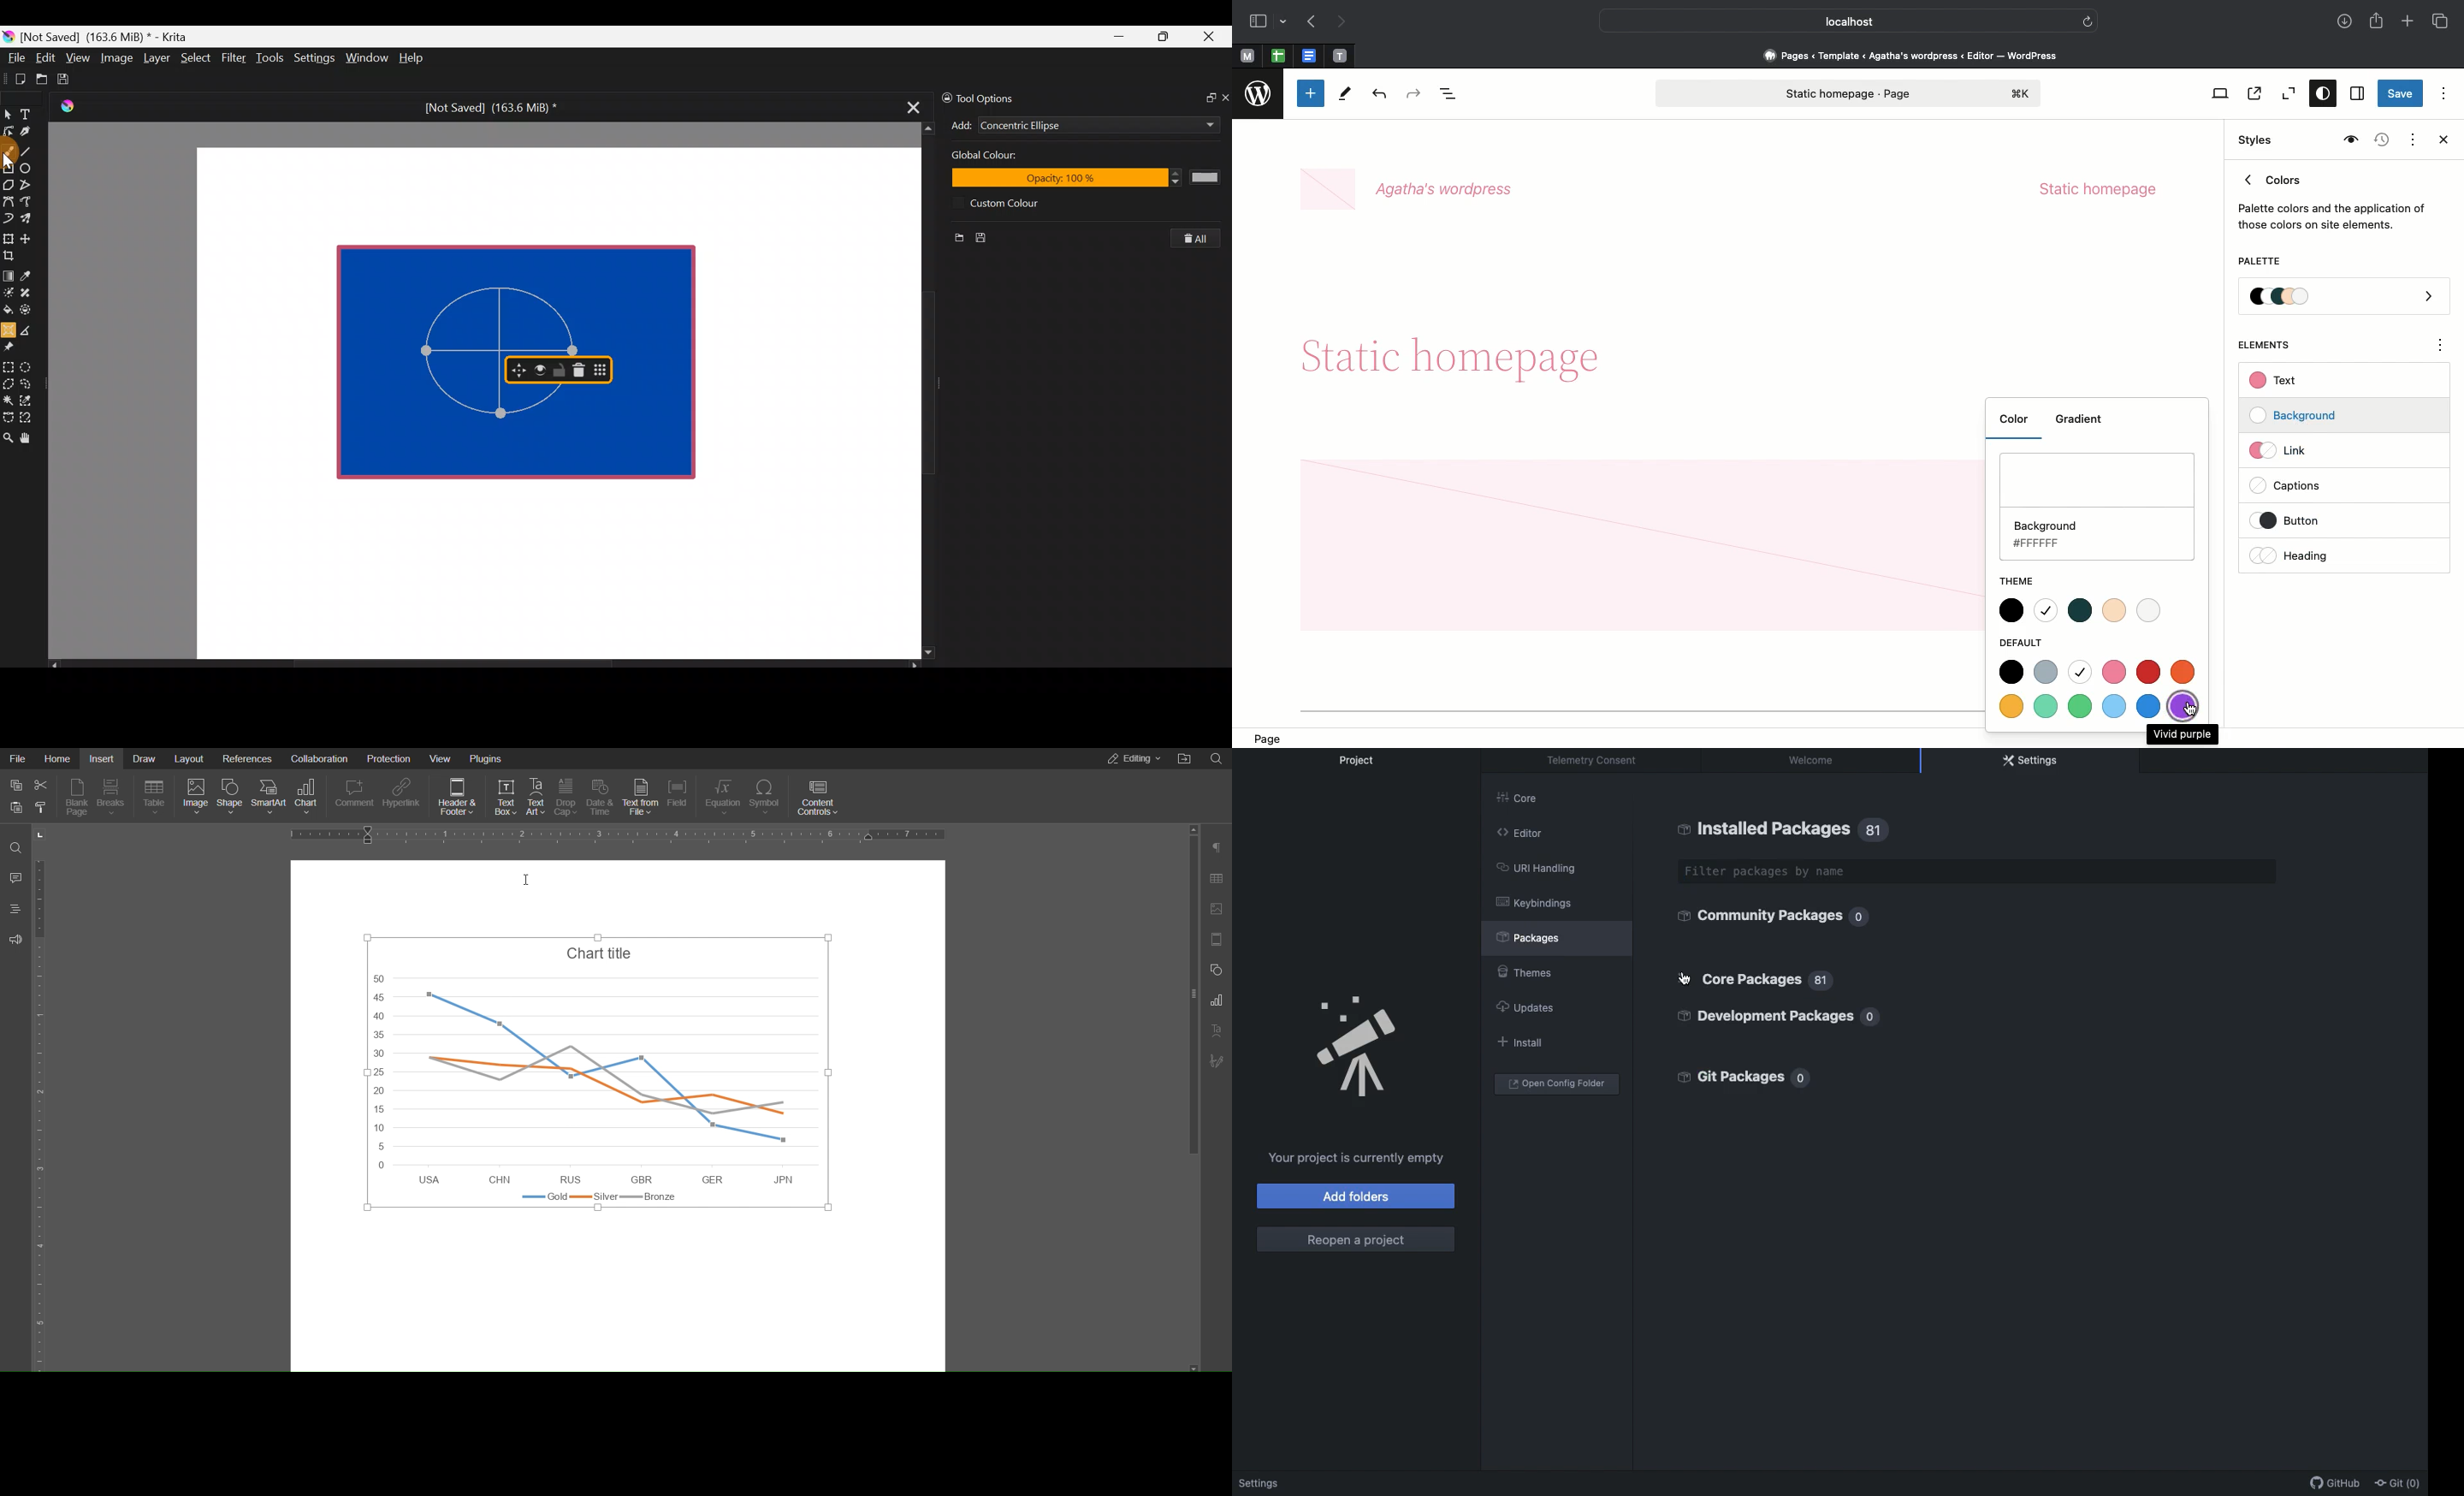 Image resolution: width=2464 pixels, height=1512 pixels. I want to click on Shape, so click(232, 799).